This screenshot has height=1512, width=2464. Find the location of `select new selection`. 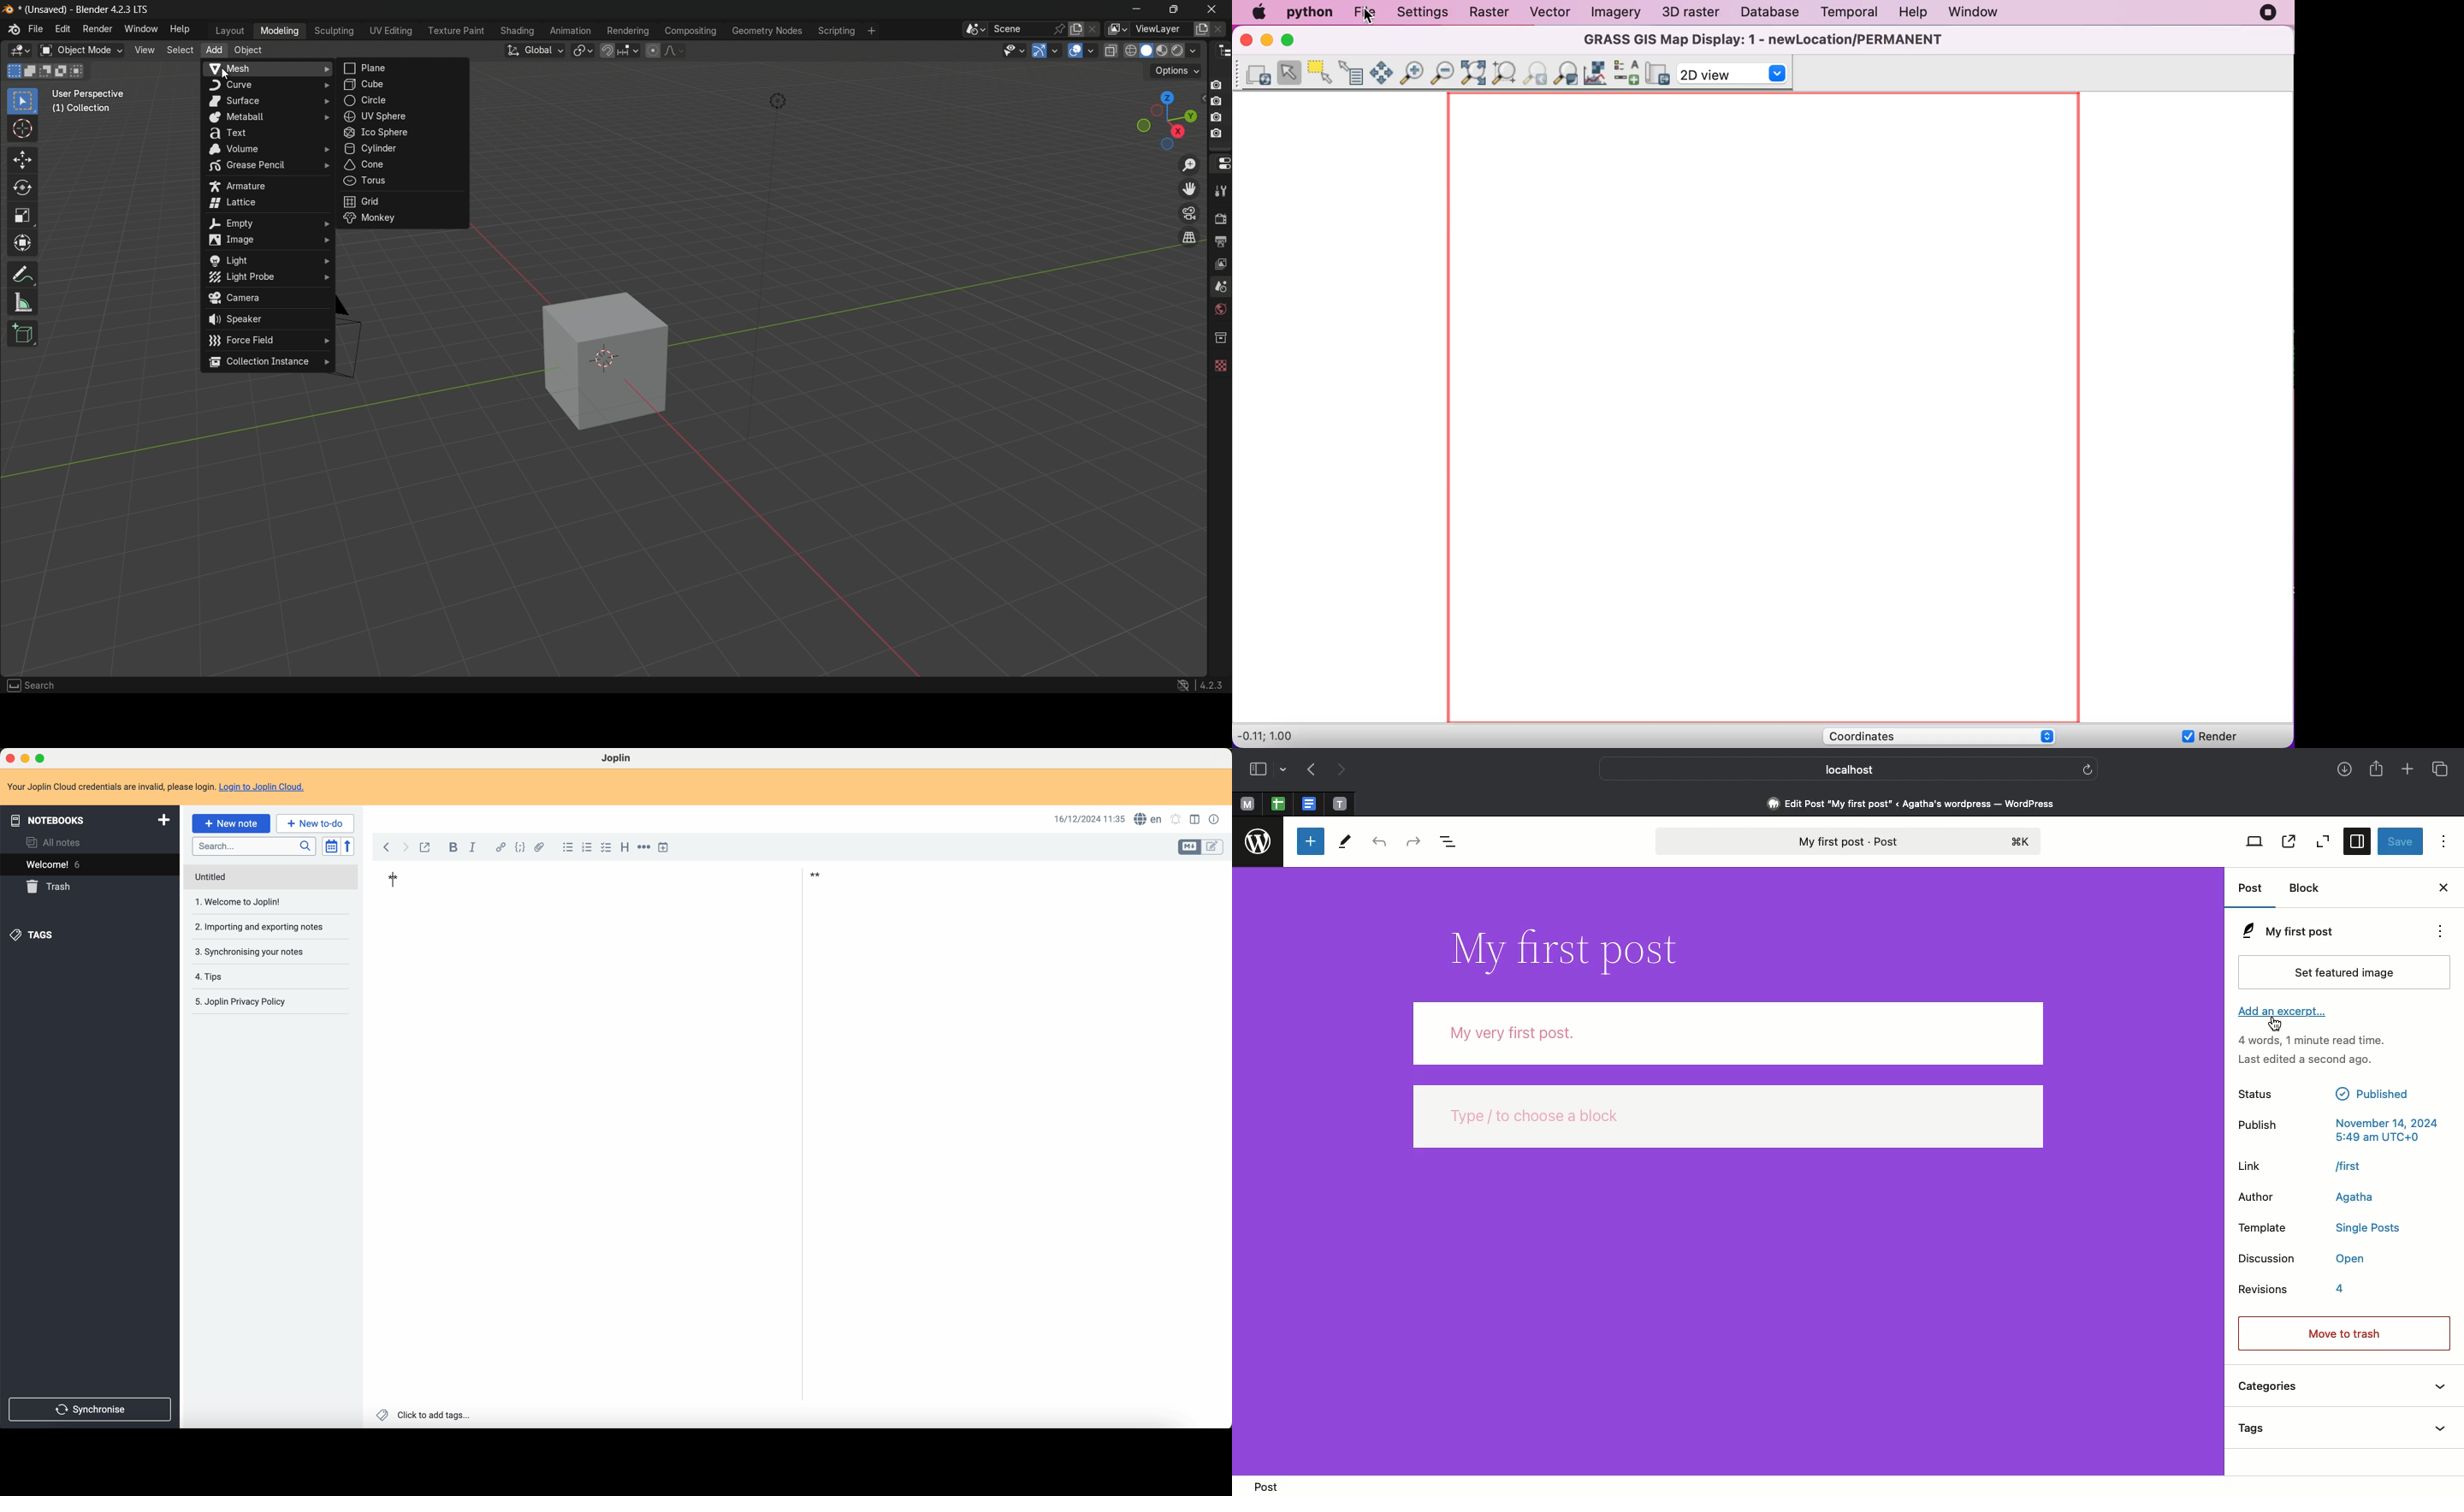

select new selection is located at coordinates (13, 70).